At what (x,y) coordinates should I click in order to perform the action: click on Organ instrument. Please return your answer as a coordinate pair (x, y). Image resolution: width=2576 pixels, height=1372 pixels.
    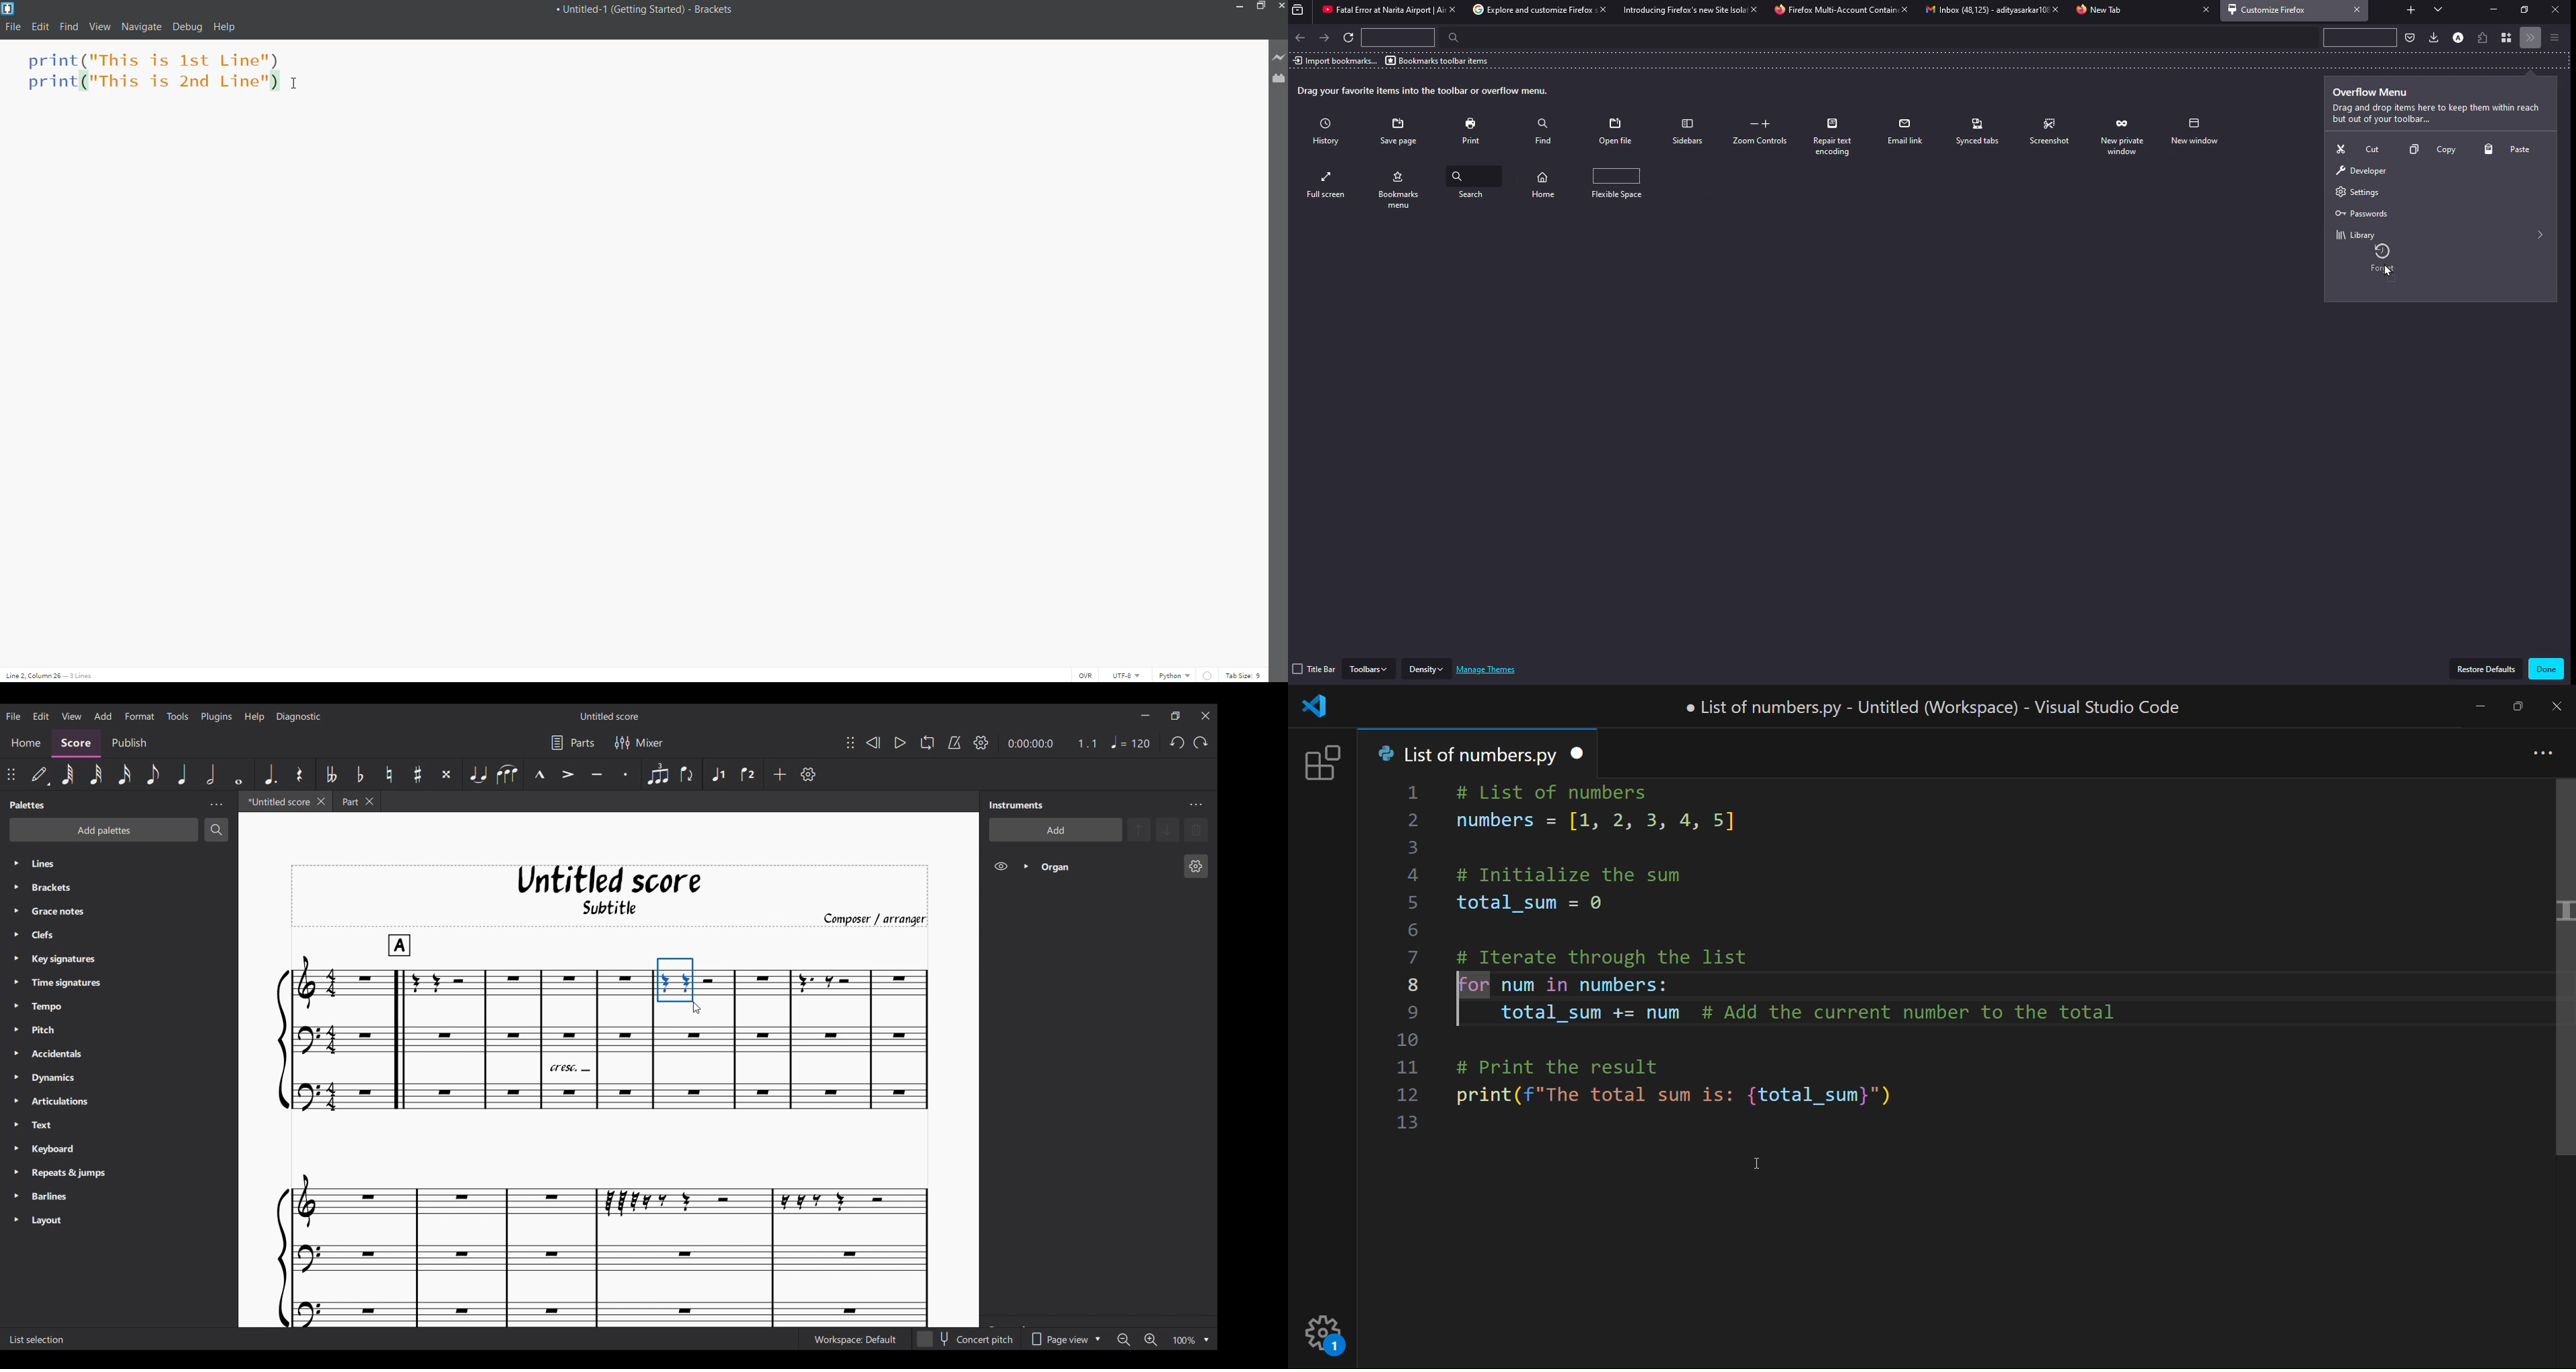
    Looking at the image, I should click on (1106, 867).